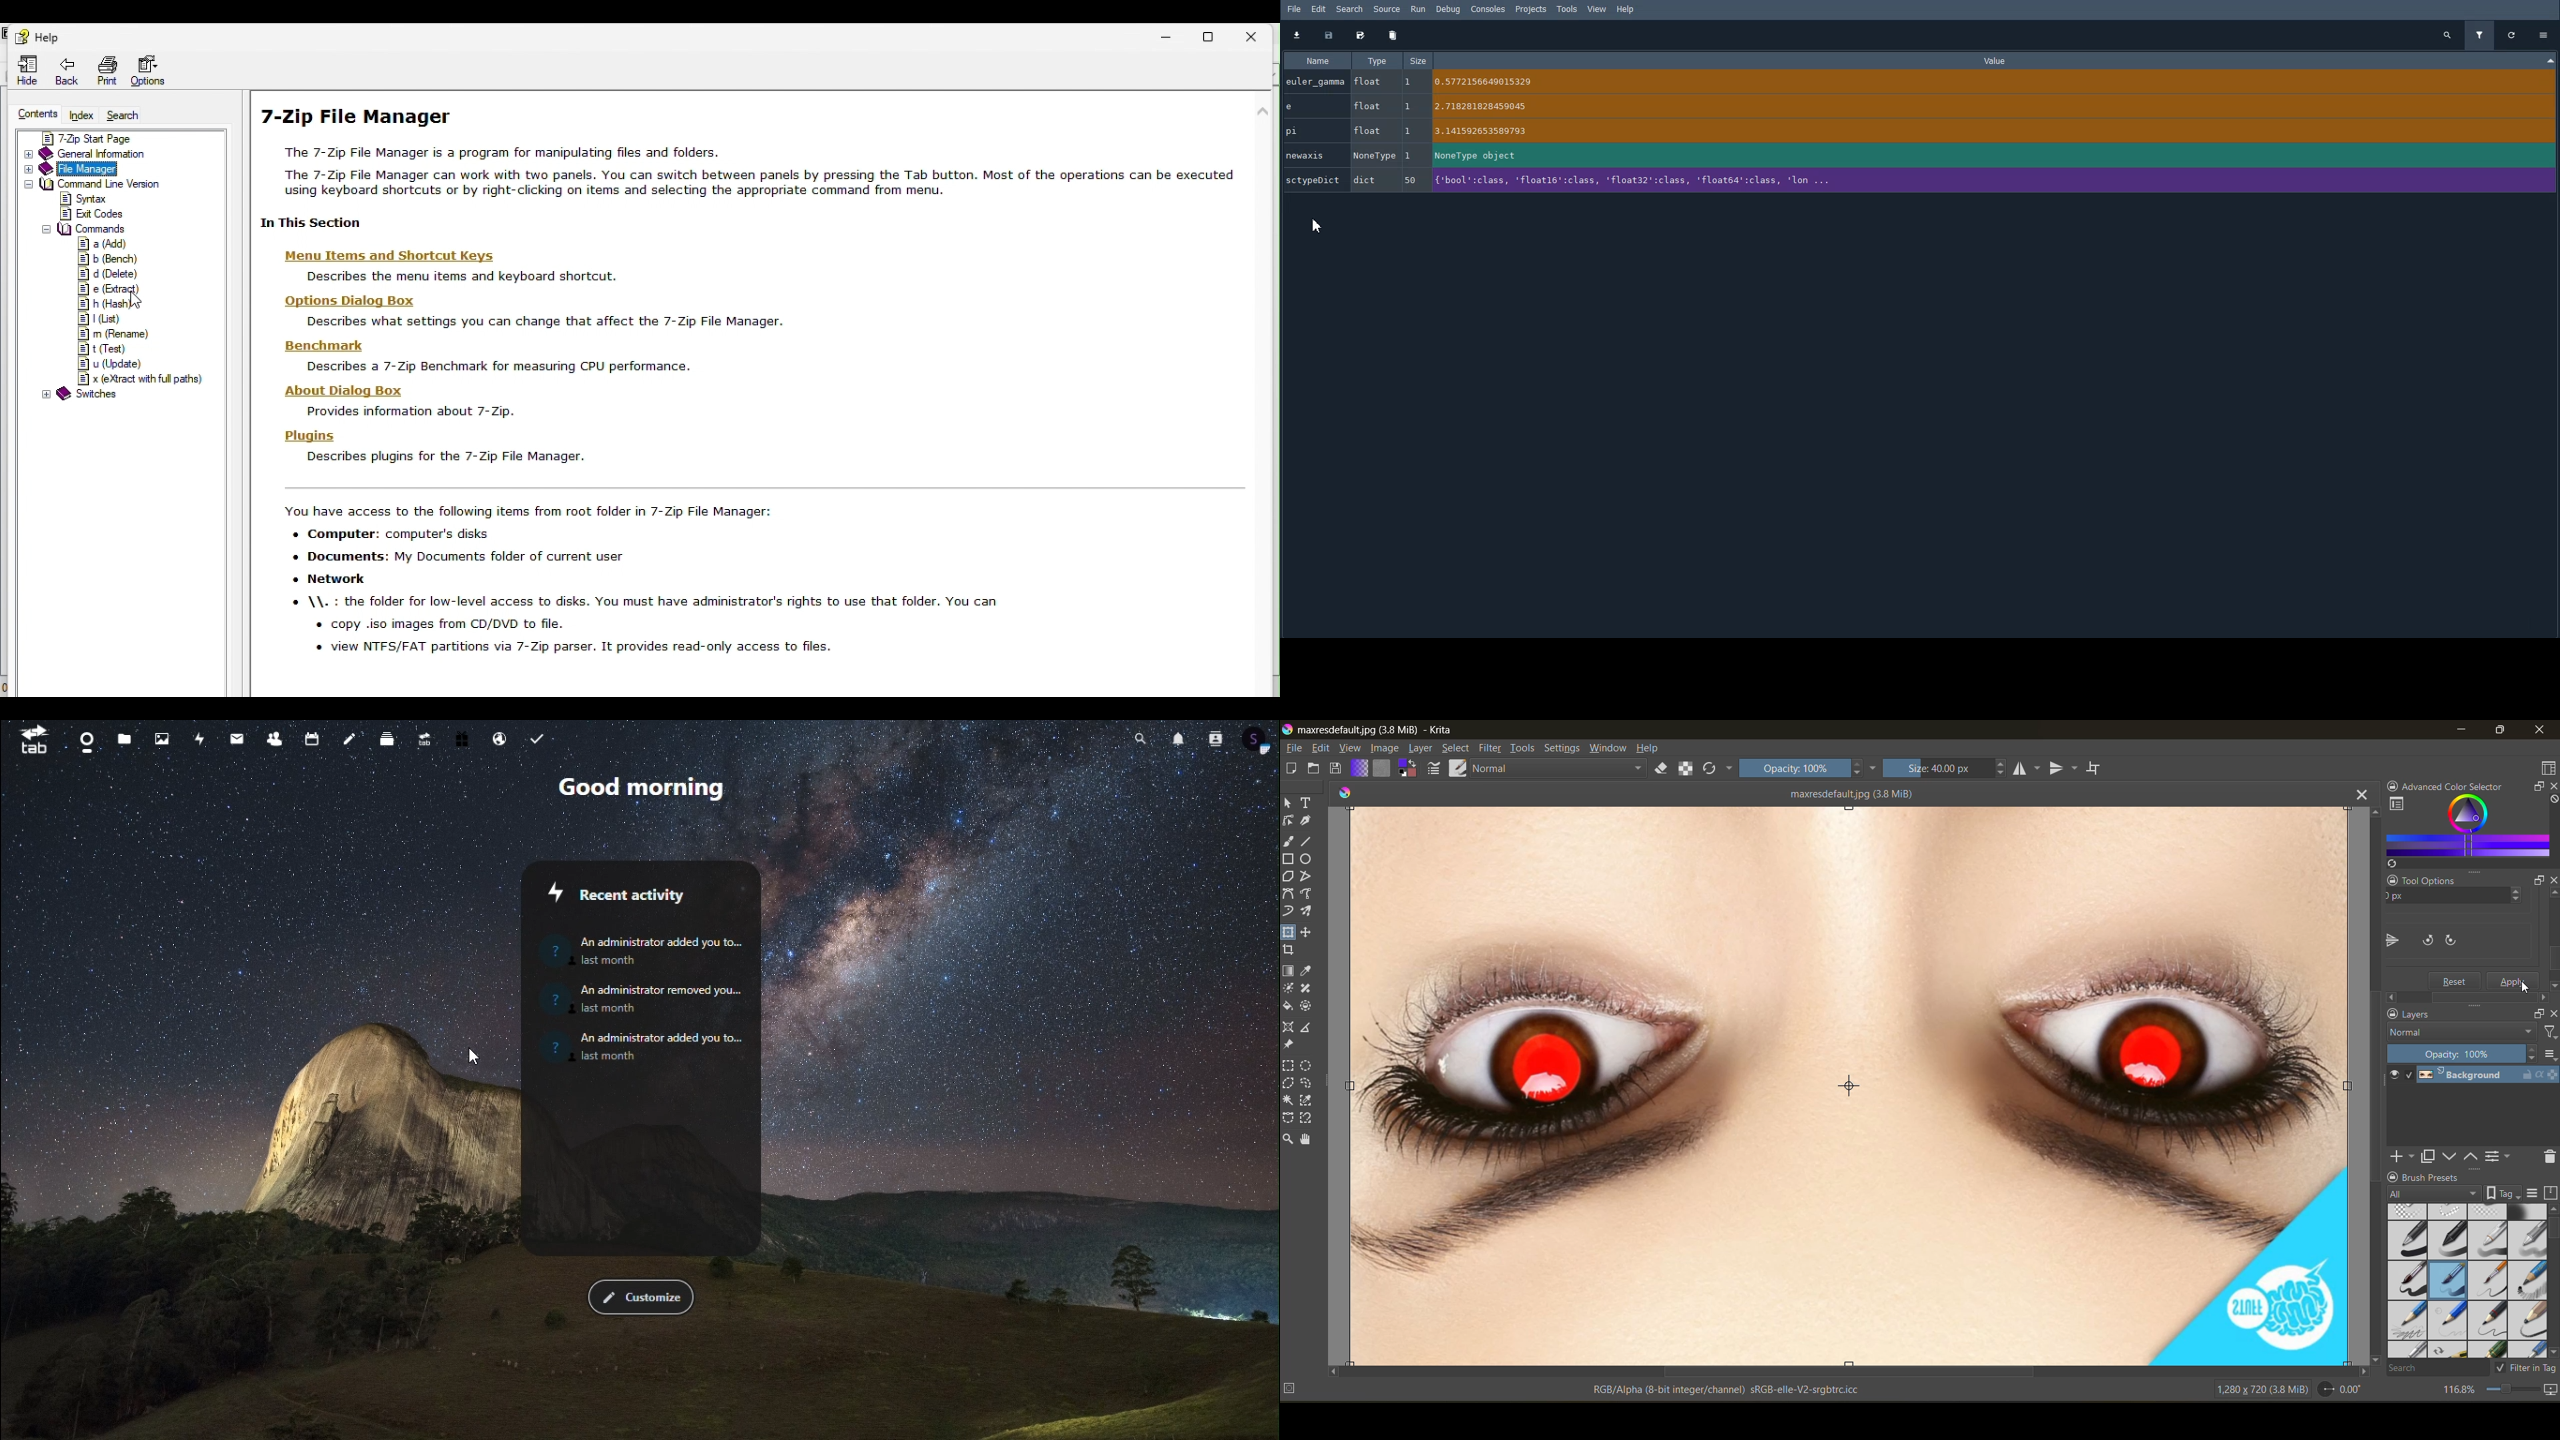 The height and width of the screenshot is (1456, 2576). Describe the element at coordinates (2548, 1031) in the screenshot. I see `filter` at that location.